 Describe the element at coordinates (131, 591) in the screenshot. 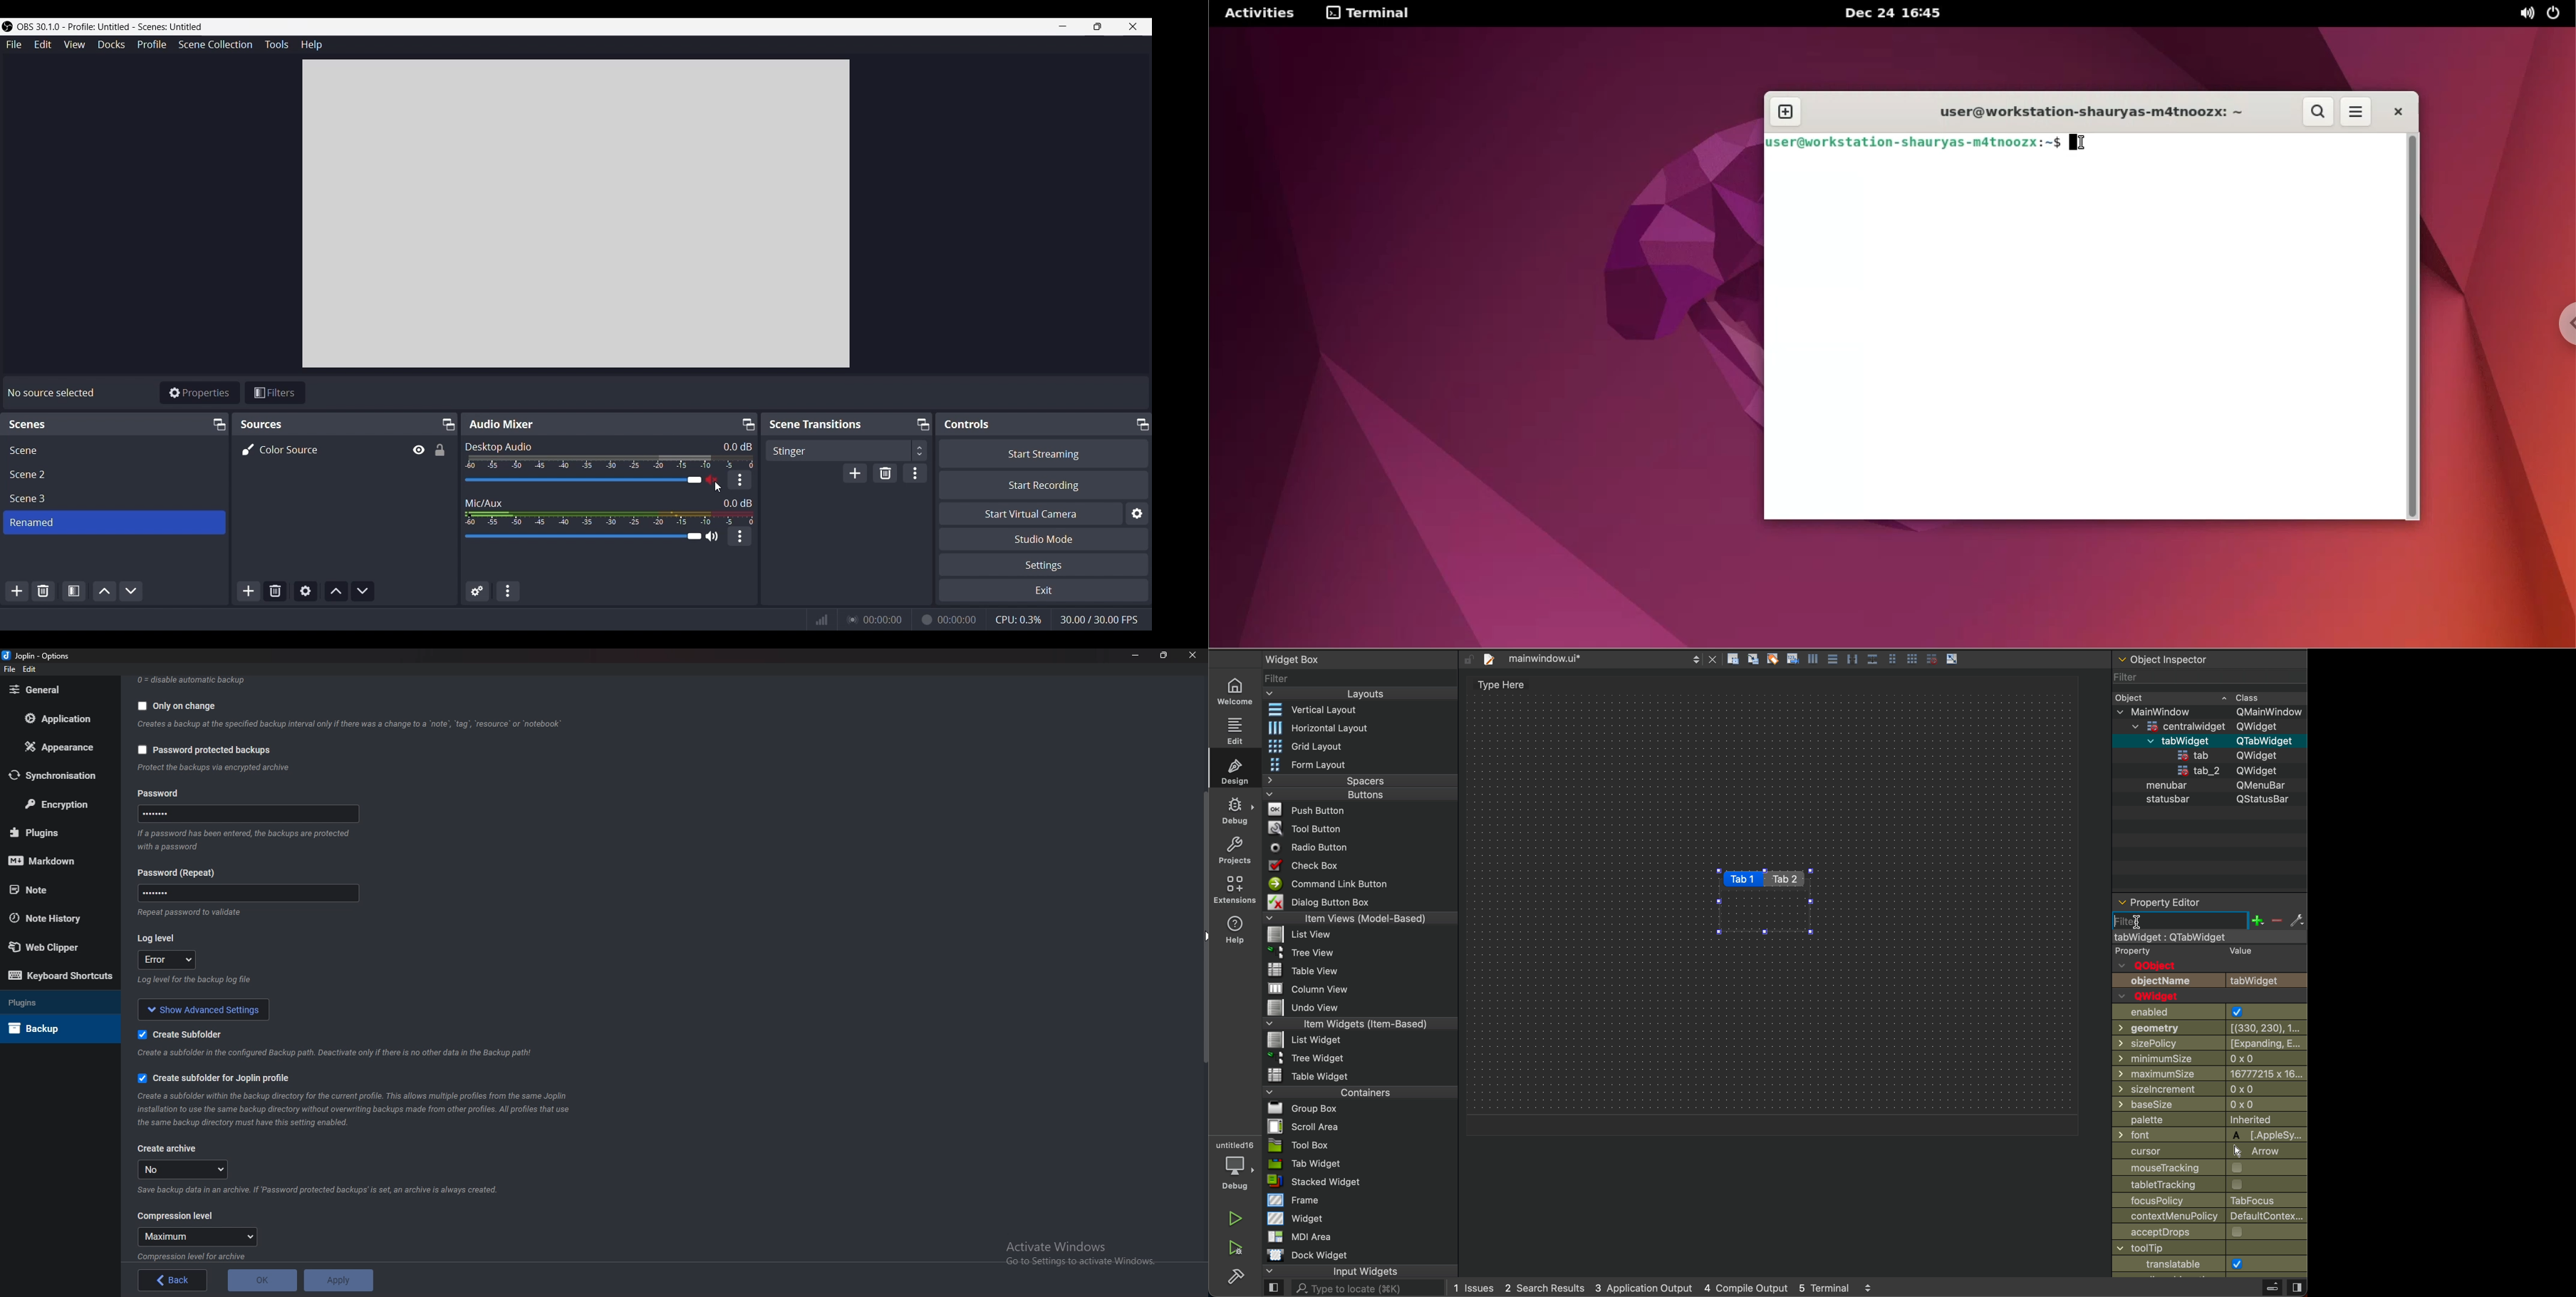

I see `Move scene one step down` at that location.